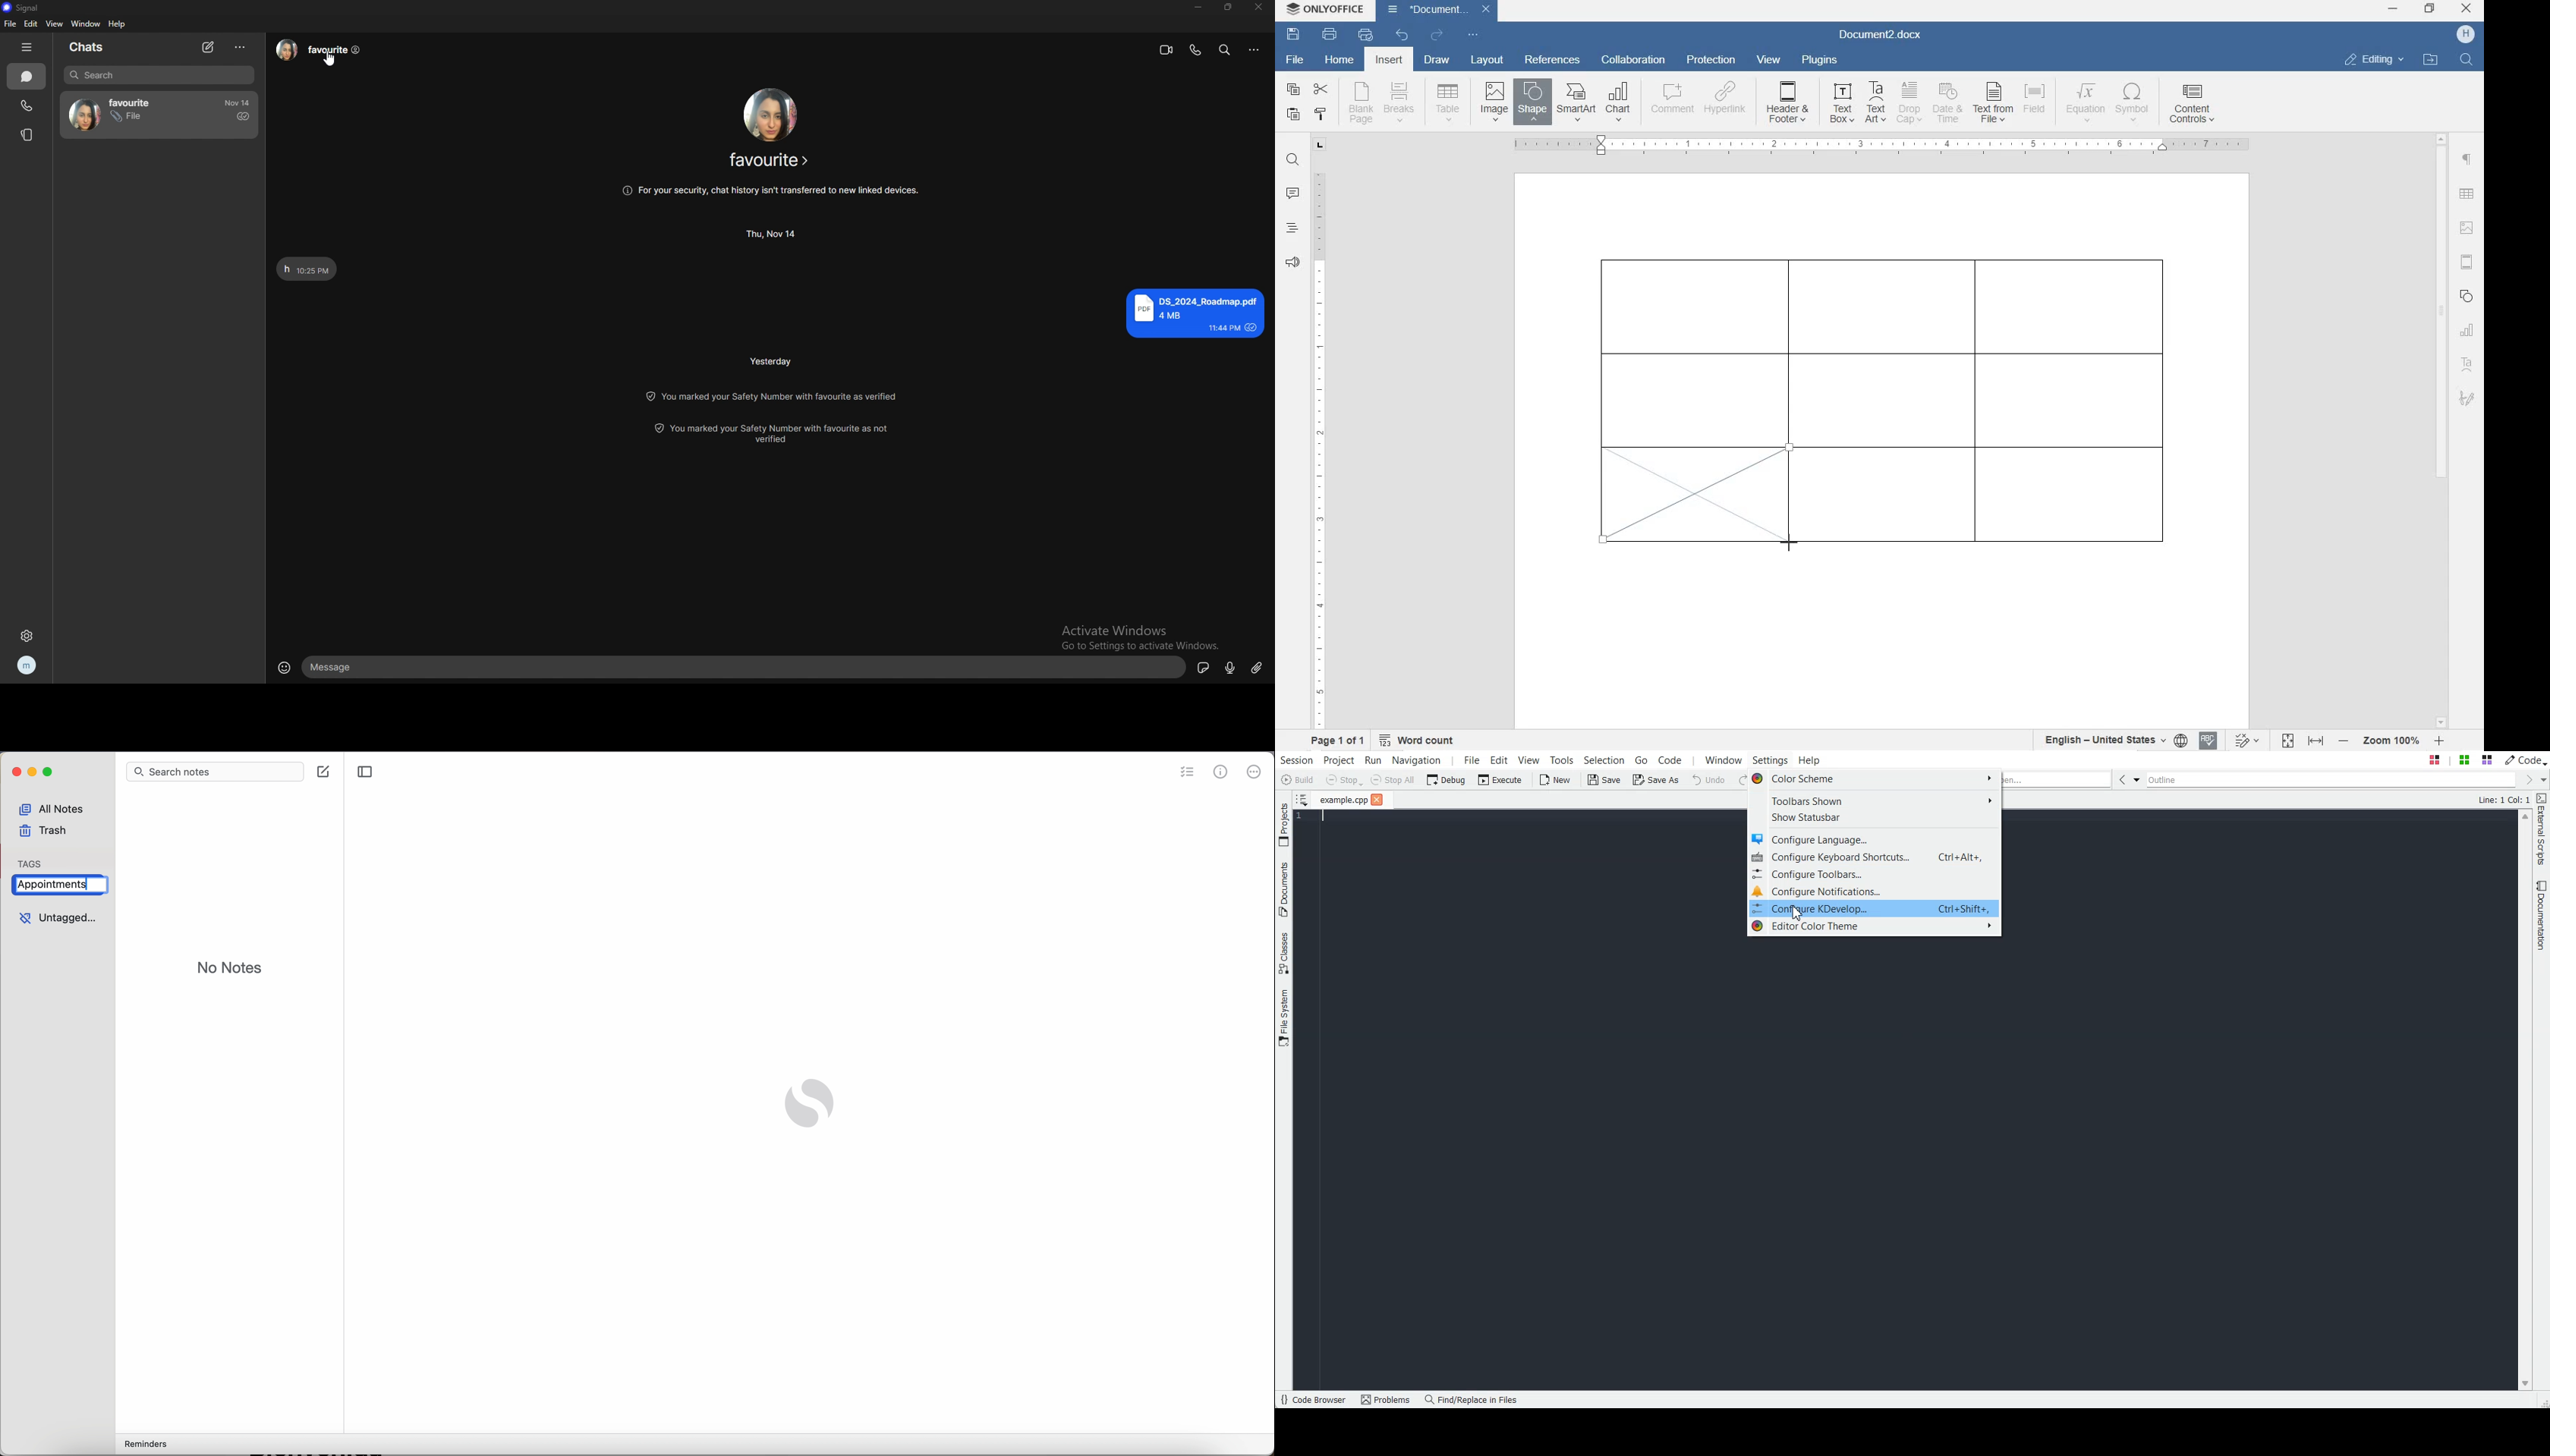 This screenshot has height=1456, width=2576. Describe the element at coordinates (2057, 780) in the screenshot. I see `Quick Open` at that location.